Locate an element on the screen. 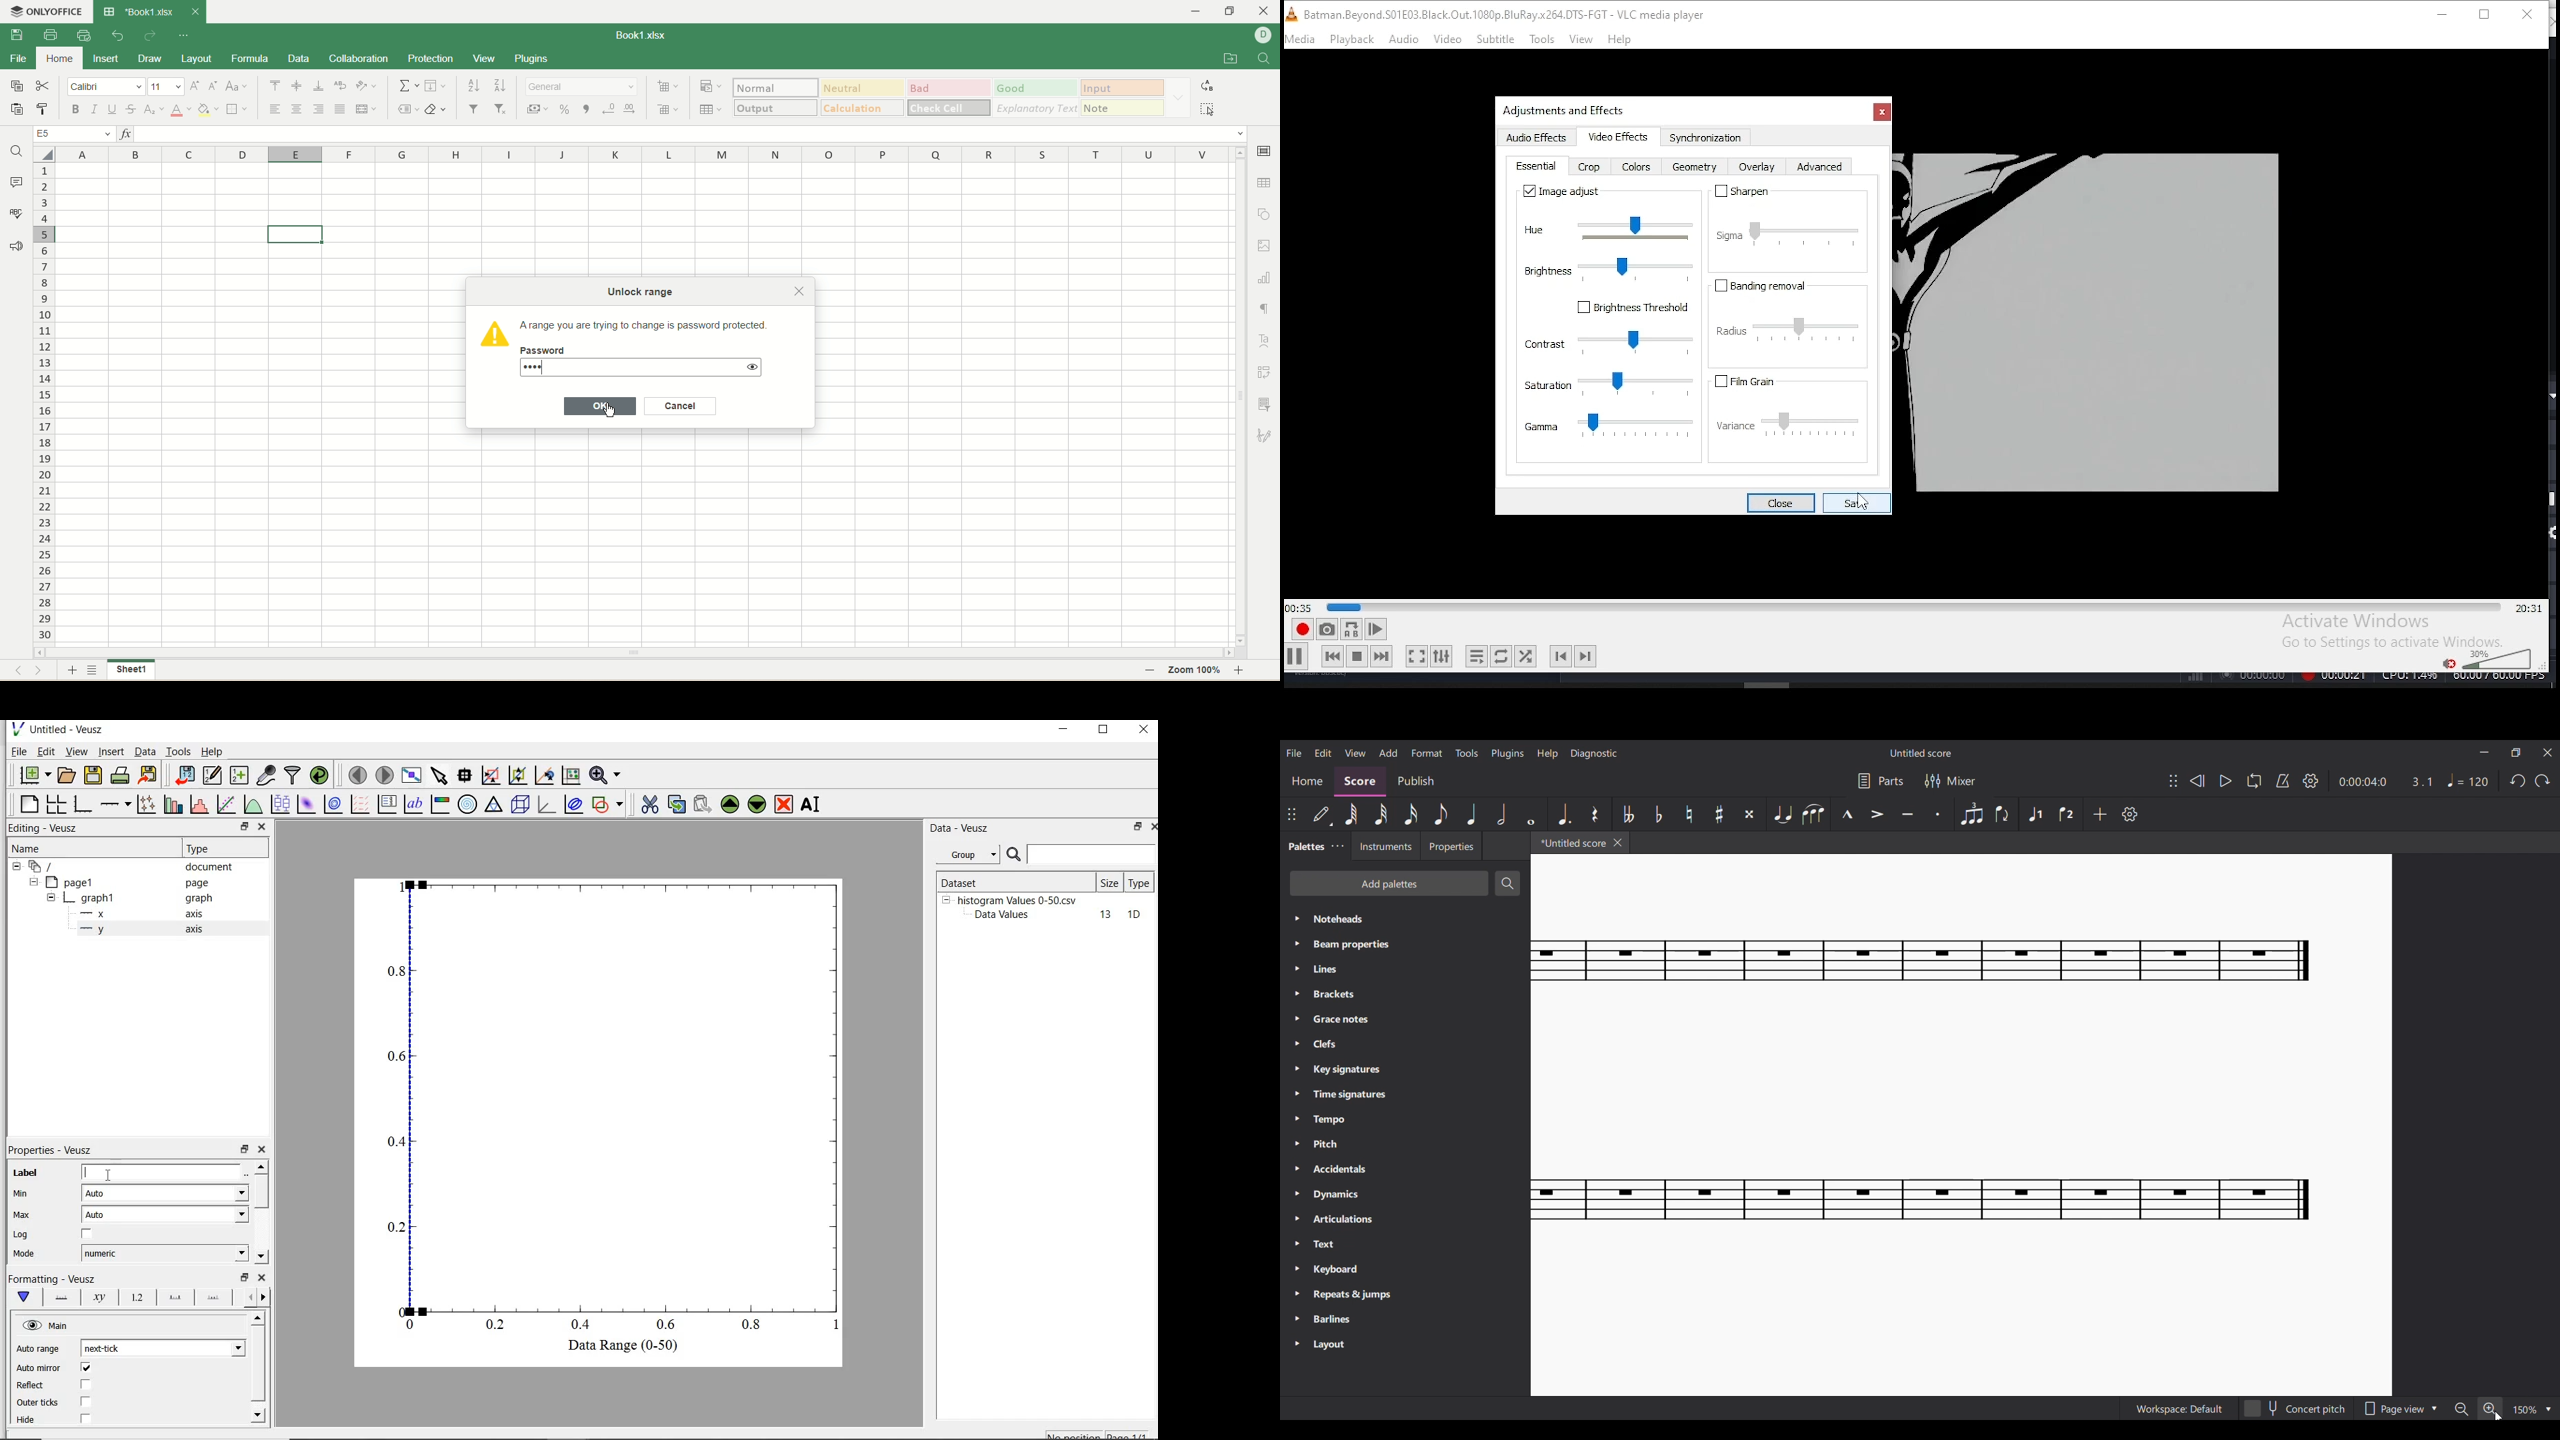  record is located at coordinates (1301, 630).